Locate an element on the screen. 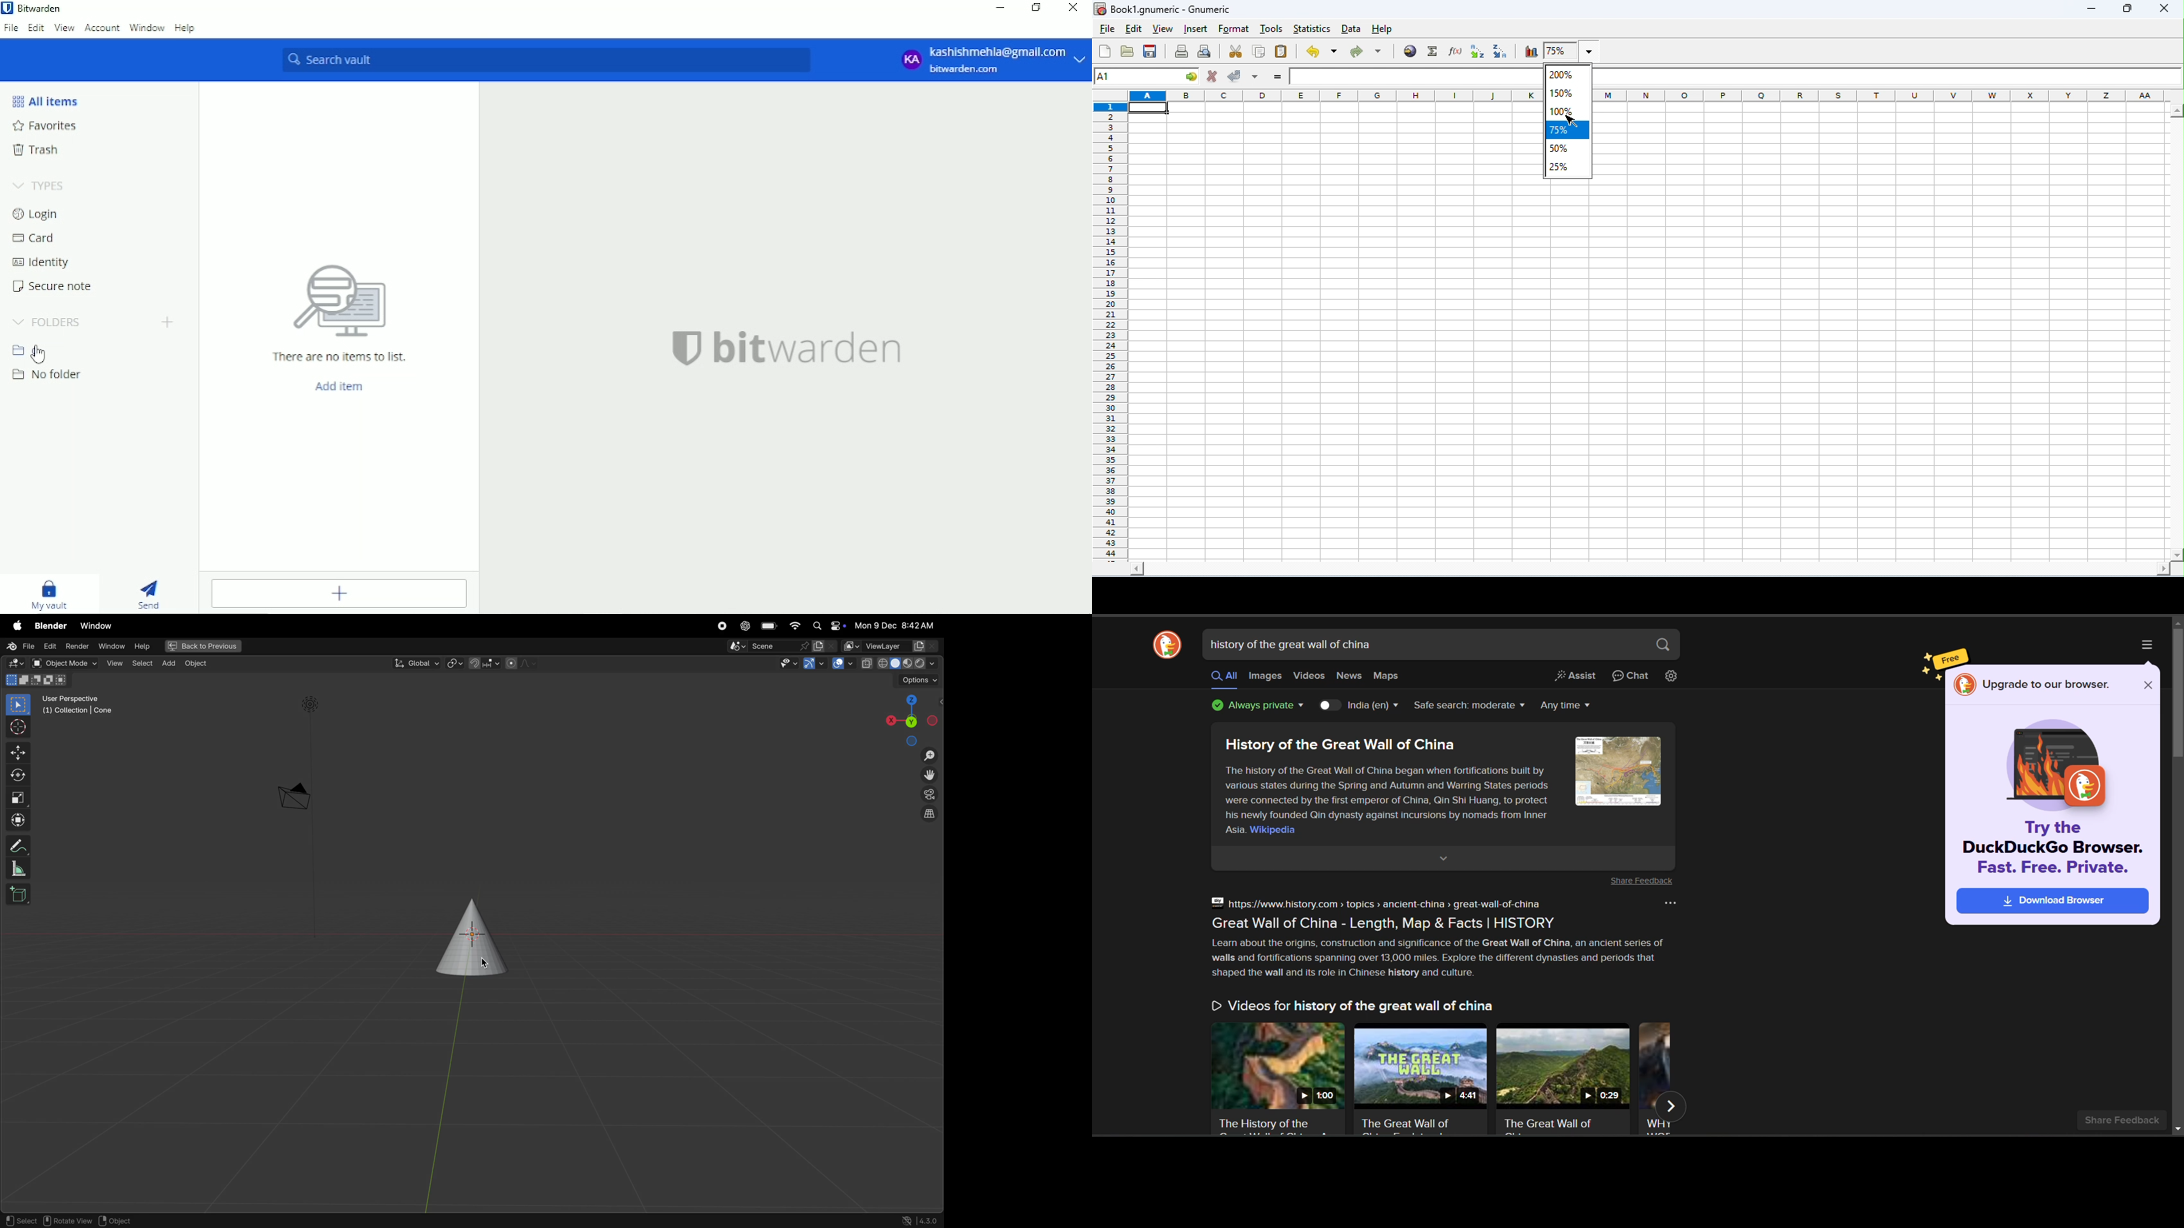  There are no items to list. is located at coordinates (340, 357).